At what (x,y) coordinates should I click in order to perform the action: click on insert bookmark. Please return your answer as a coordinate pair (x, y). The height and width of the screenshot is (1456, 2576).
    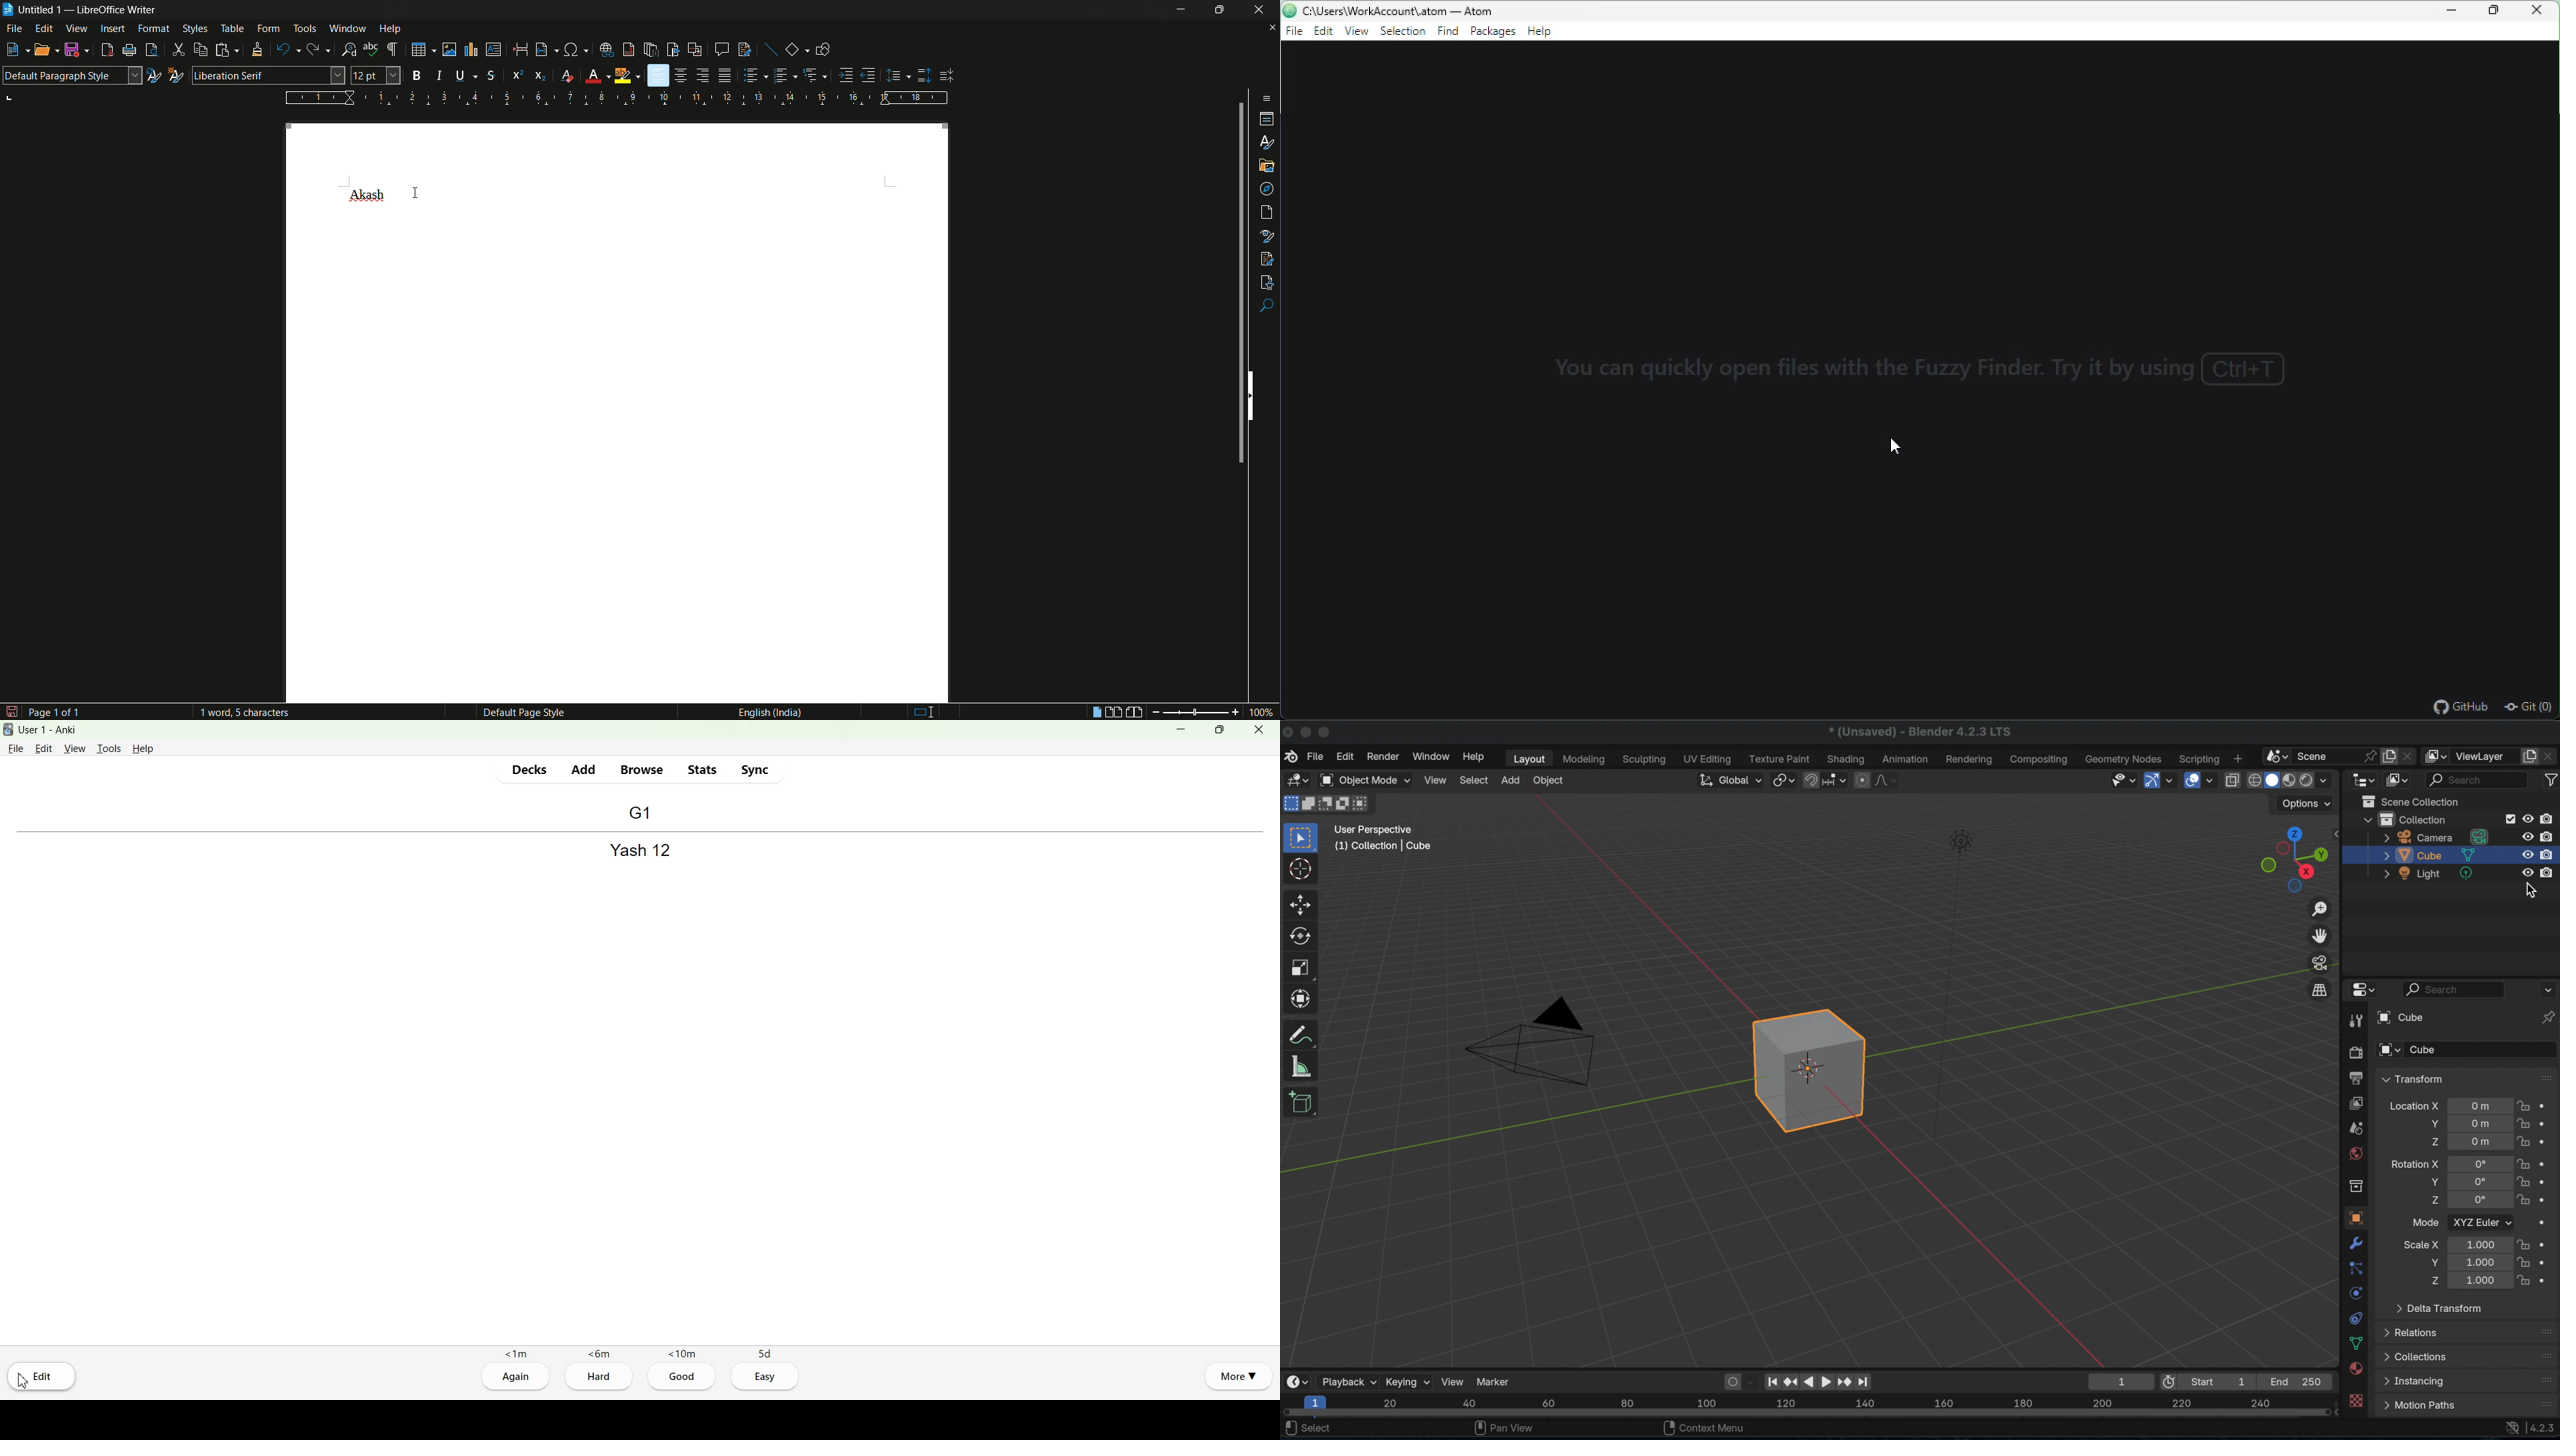
    Looking at the image, I should click on (673, 49).